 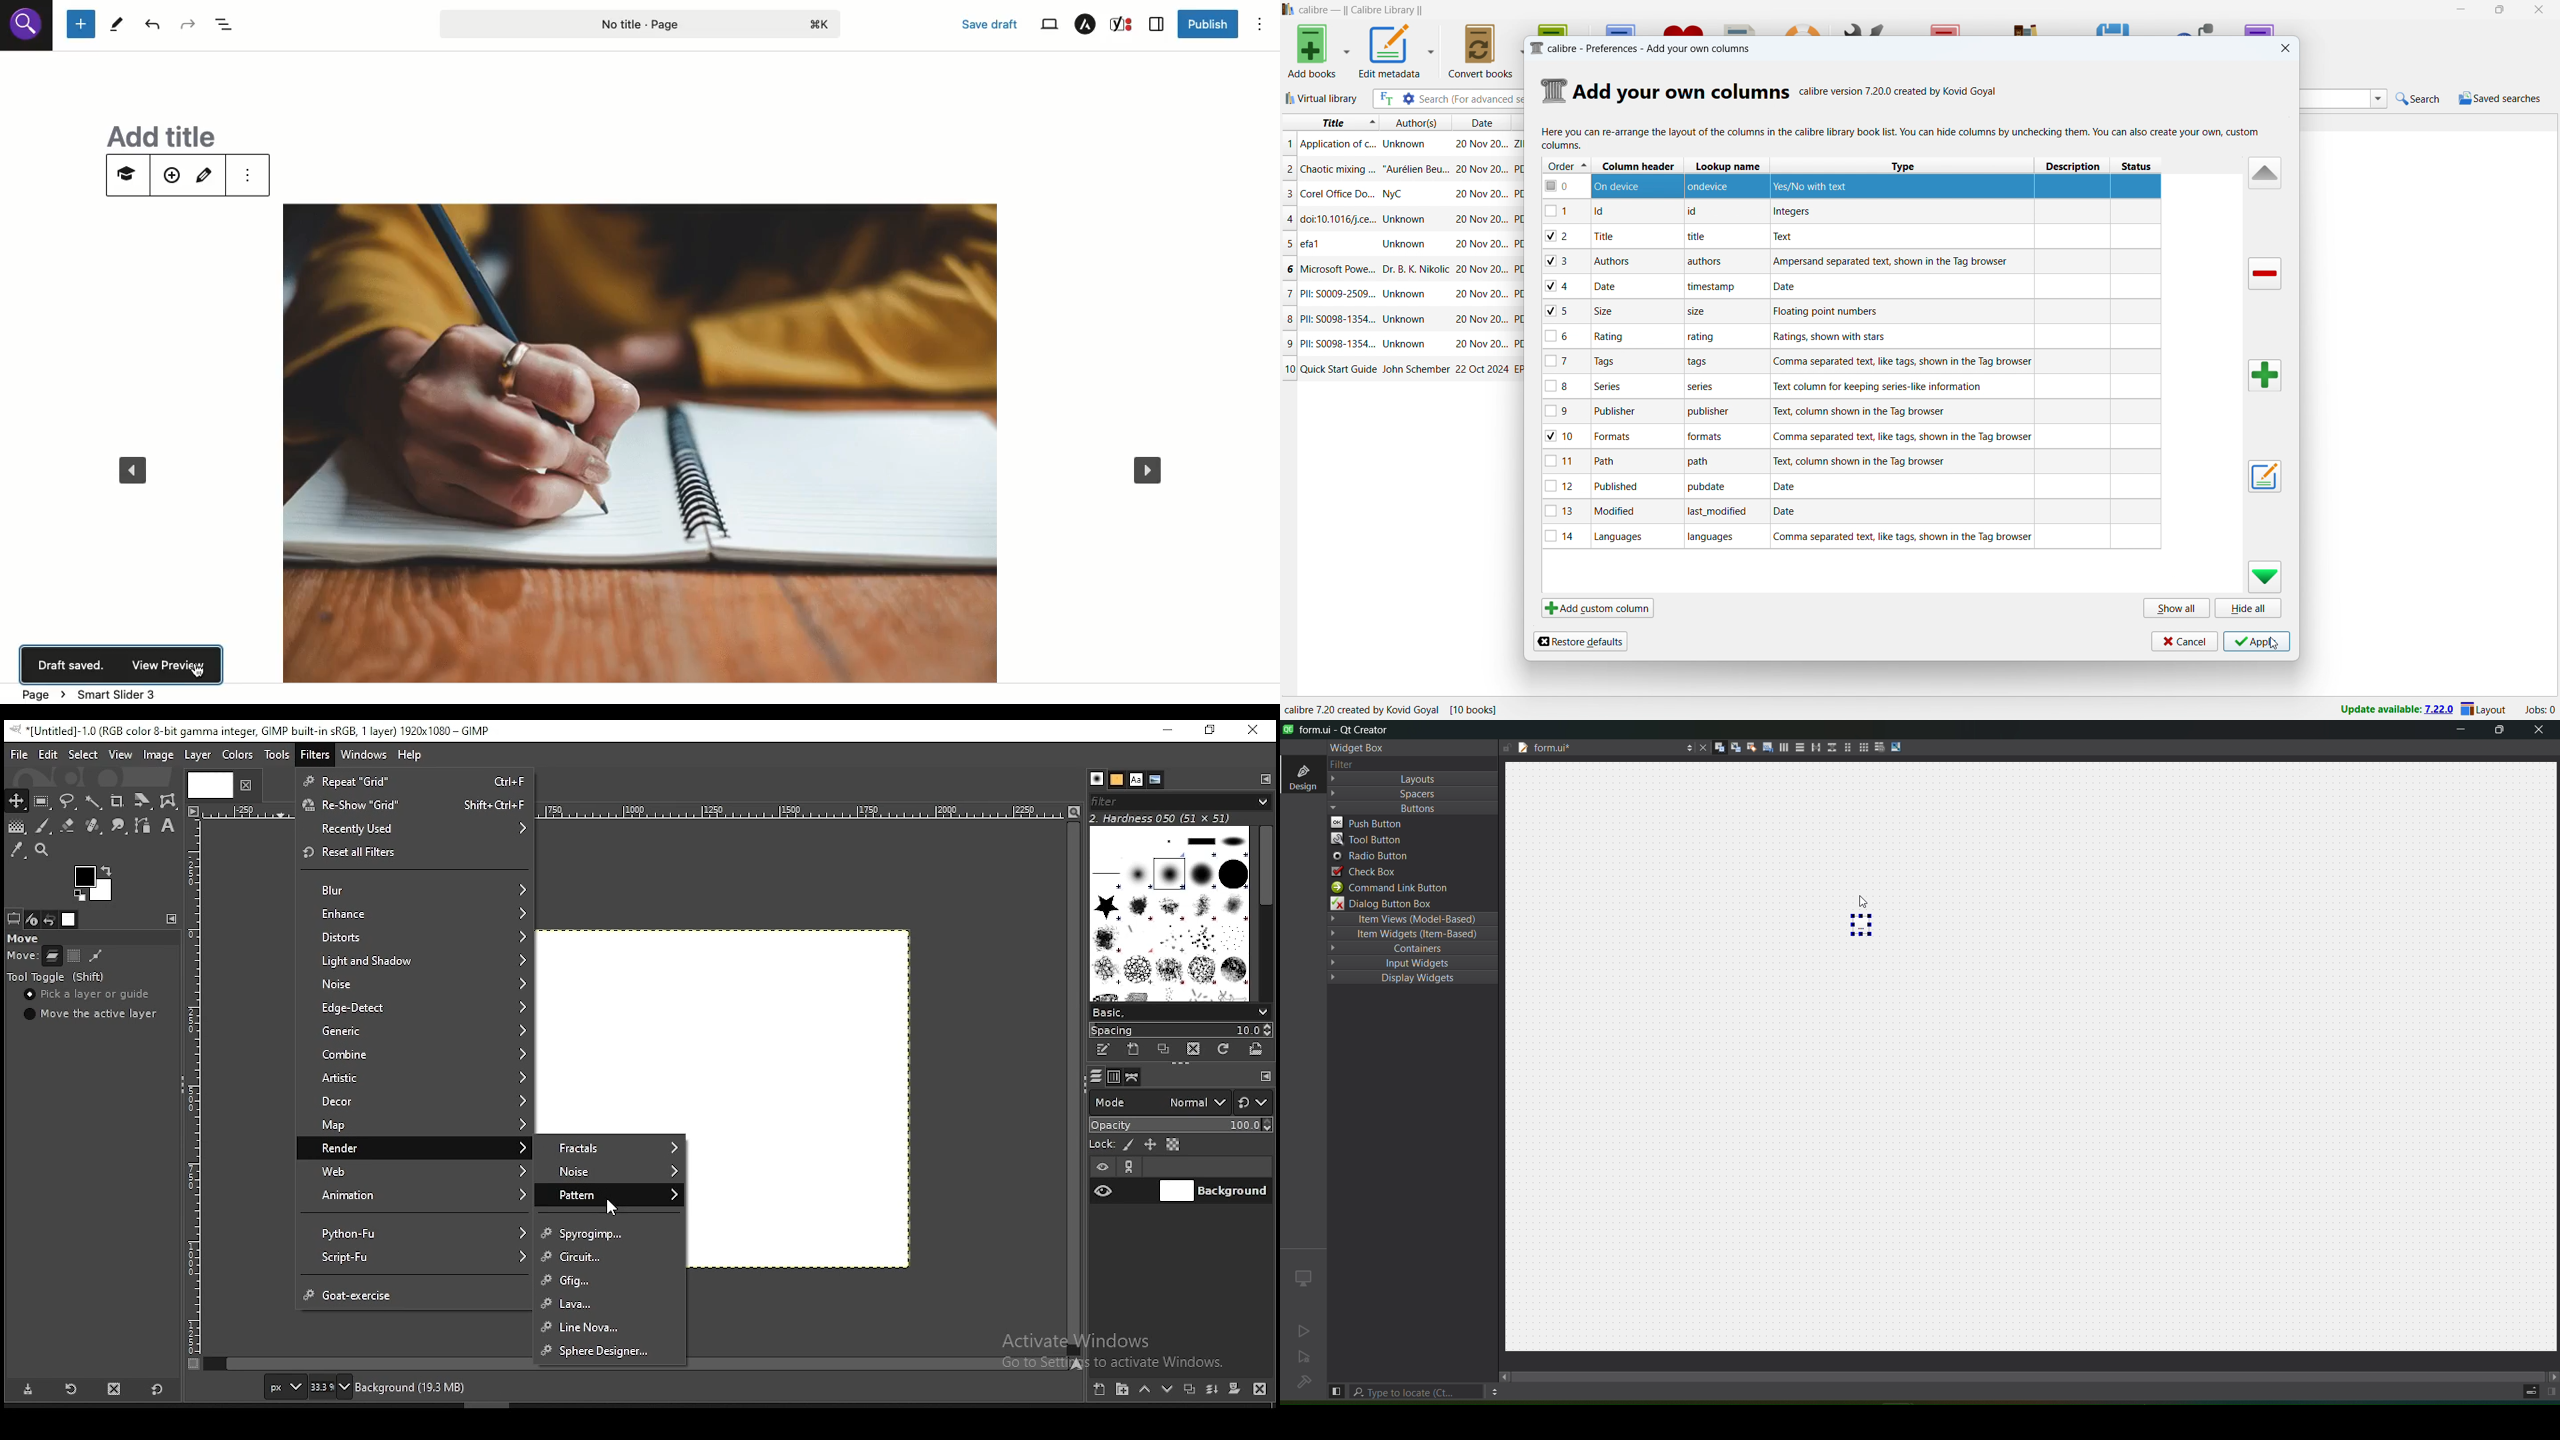 What do you see at coordinates (2393, 708) in the screenshot?
I see `Update available: 7.22.0` at bounding box center [2393, 708].